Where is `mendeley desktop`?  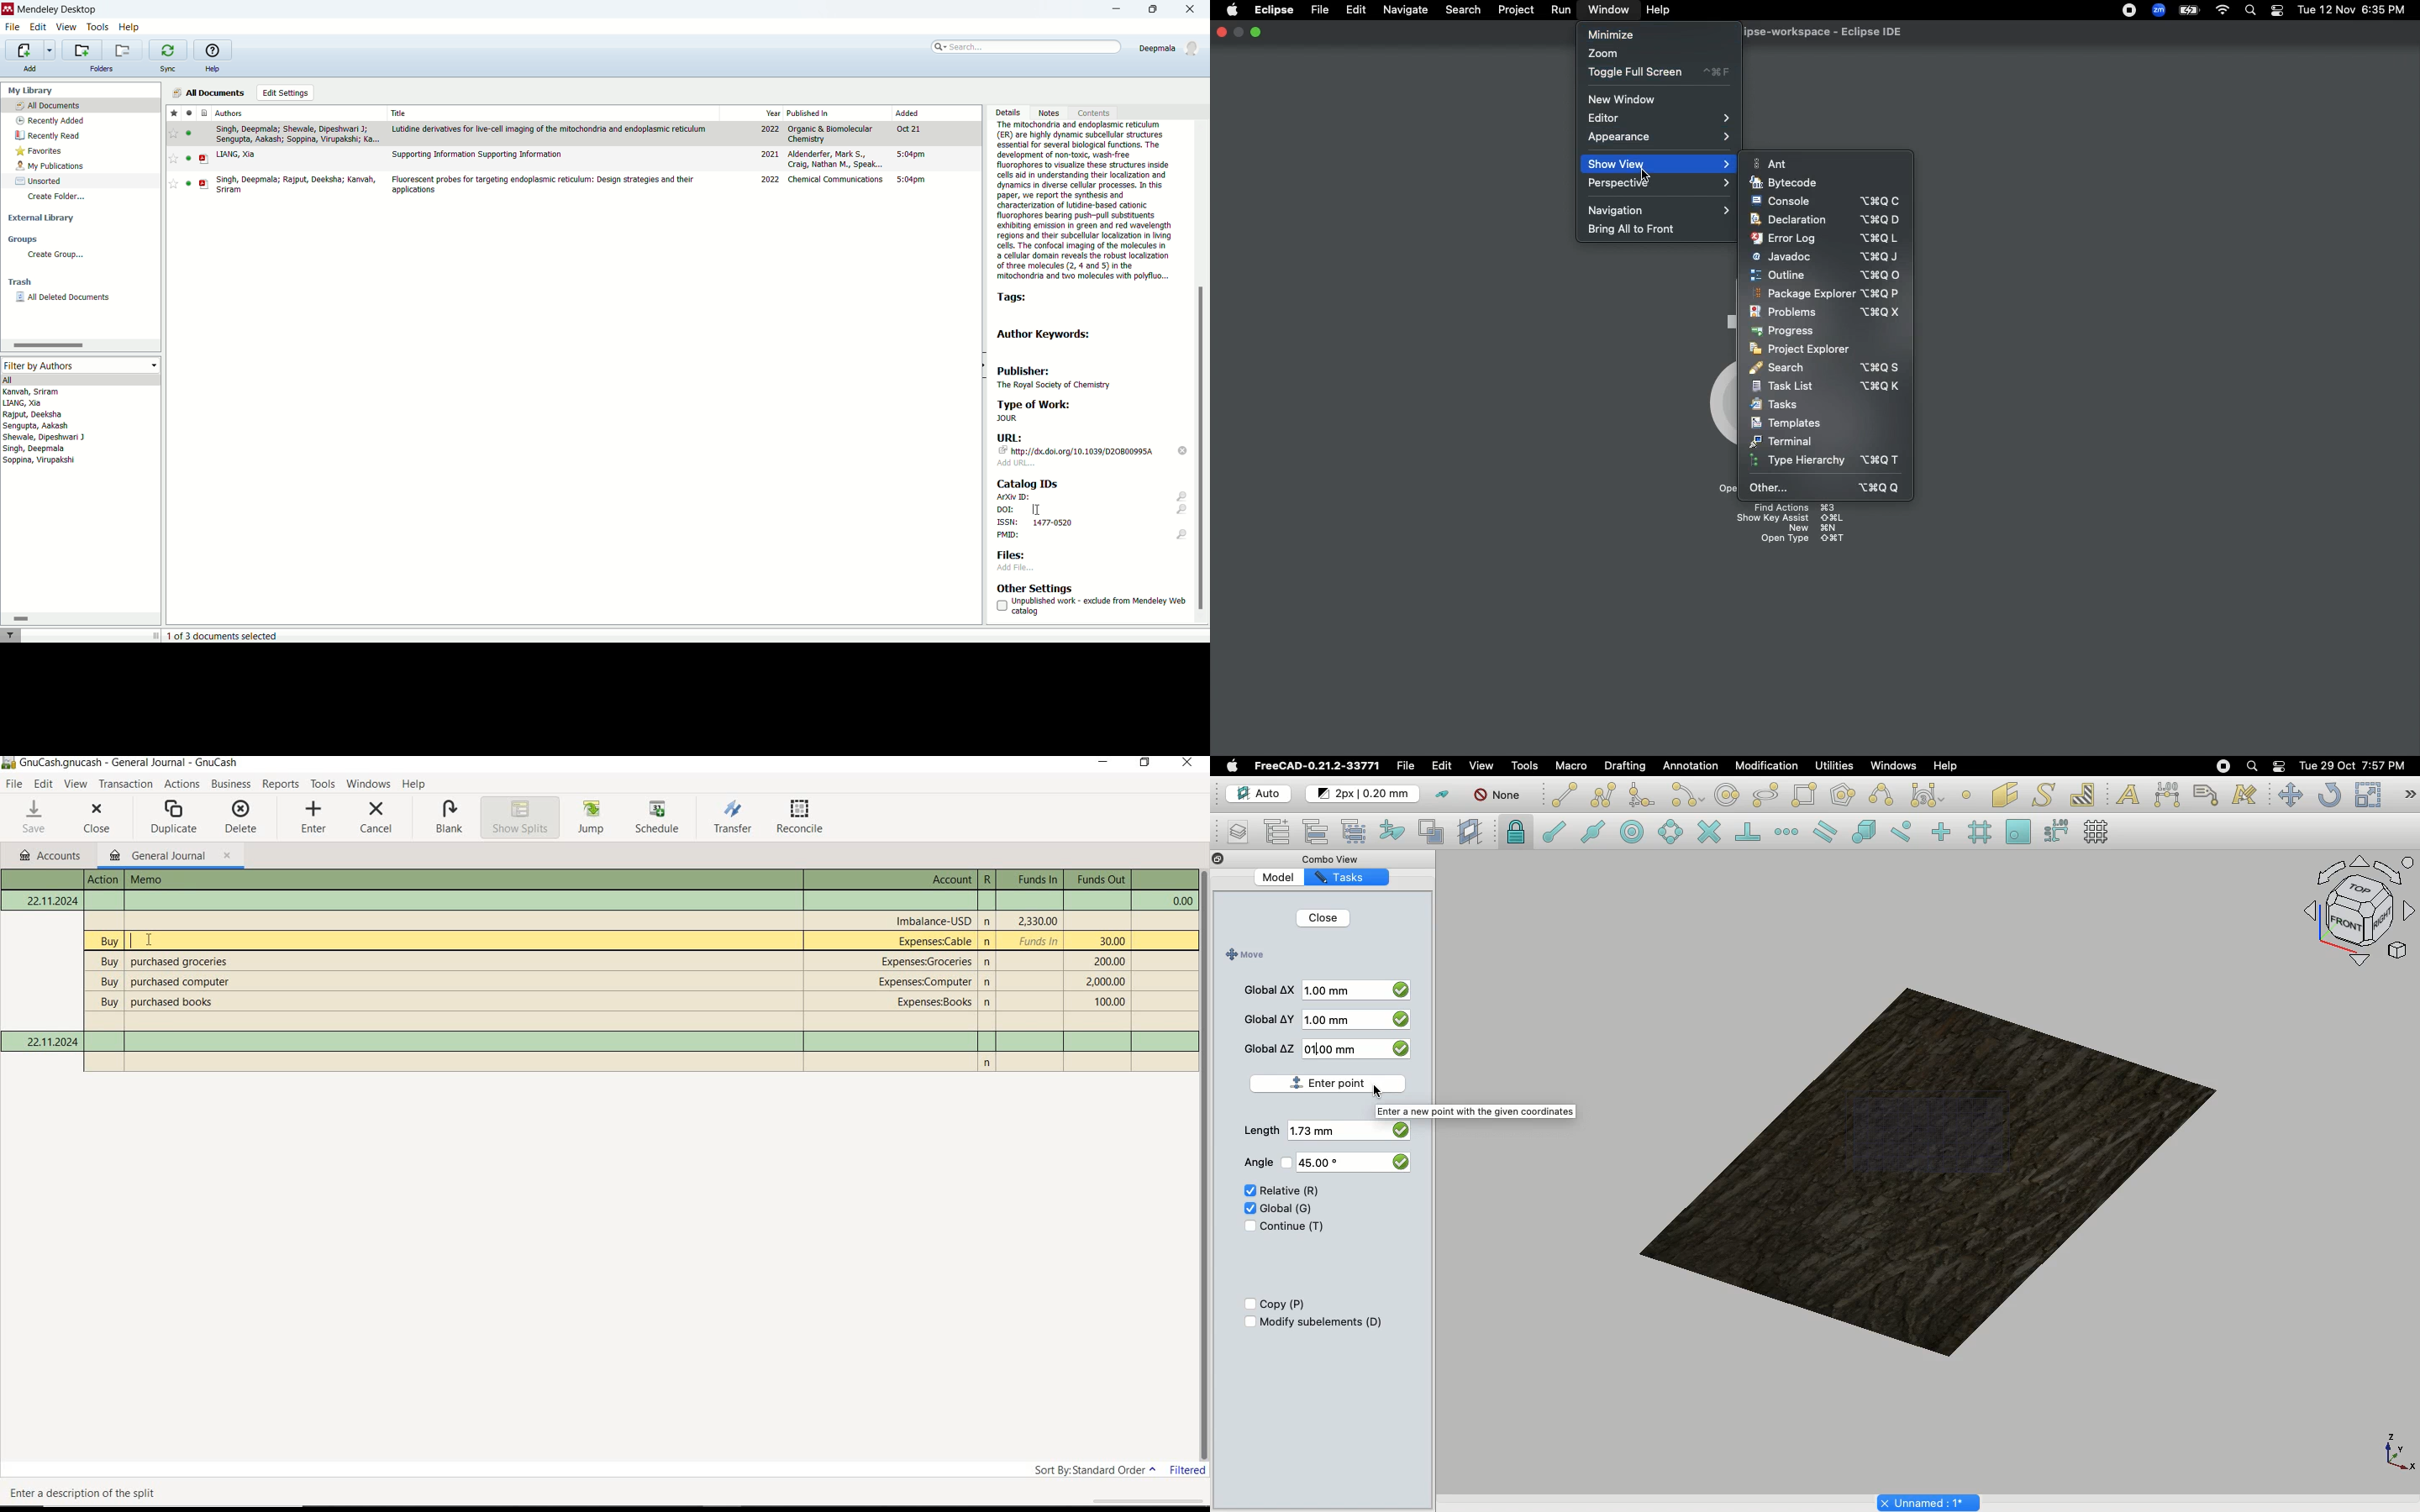 mendeley desktop is located at coordinates (57, 11).